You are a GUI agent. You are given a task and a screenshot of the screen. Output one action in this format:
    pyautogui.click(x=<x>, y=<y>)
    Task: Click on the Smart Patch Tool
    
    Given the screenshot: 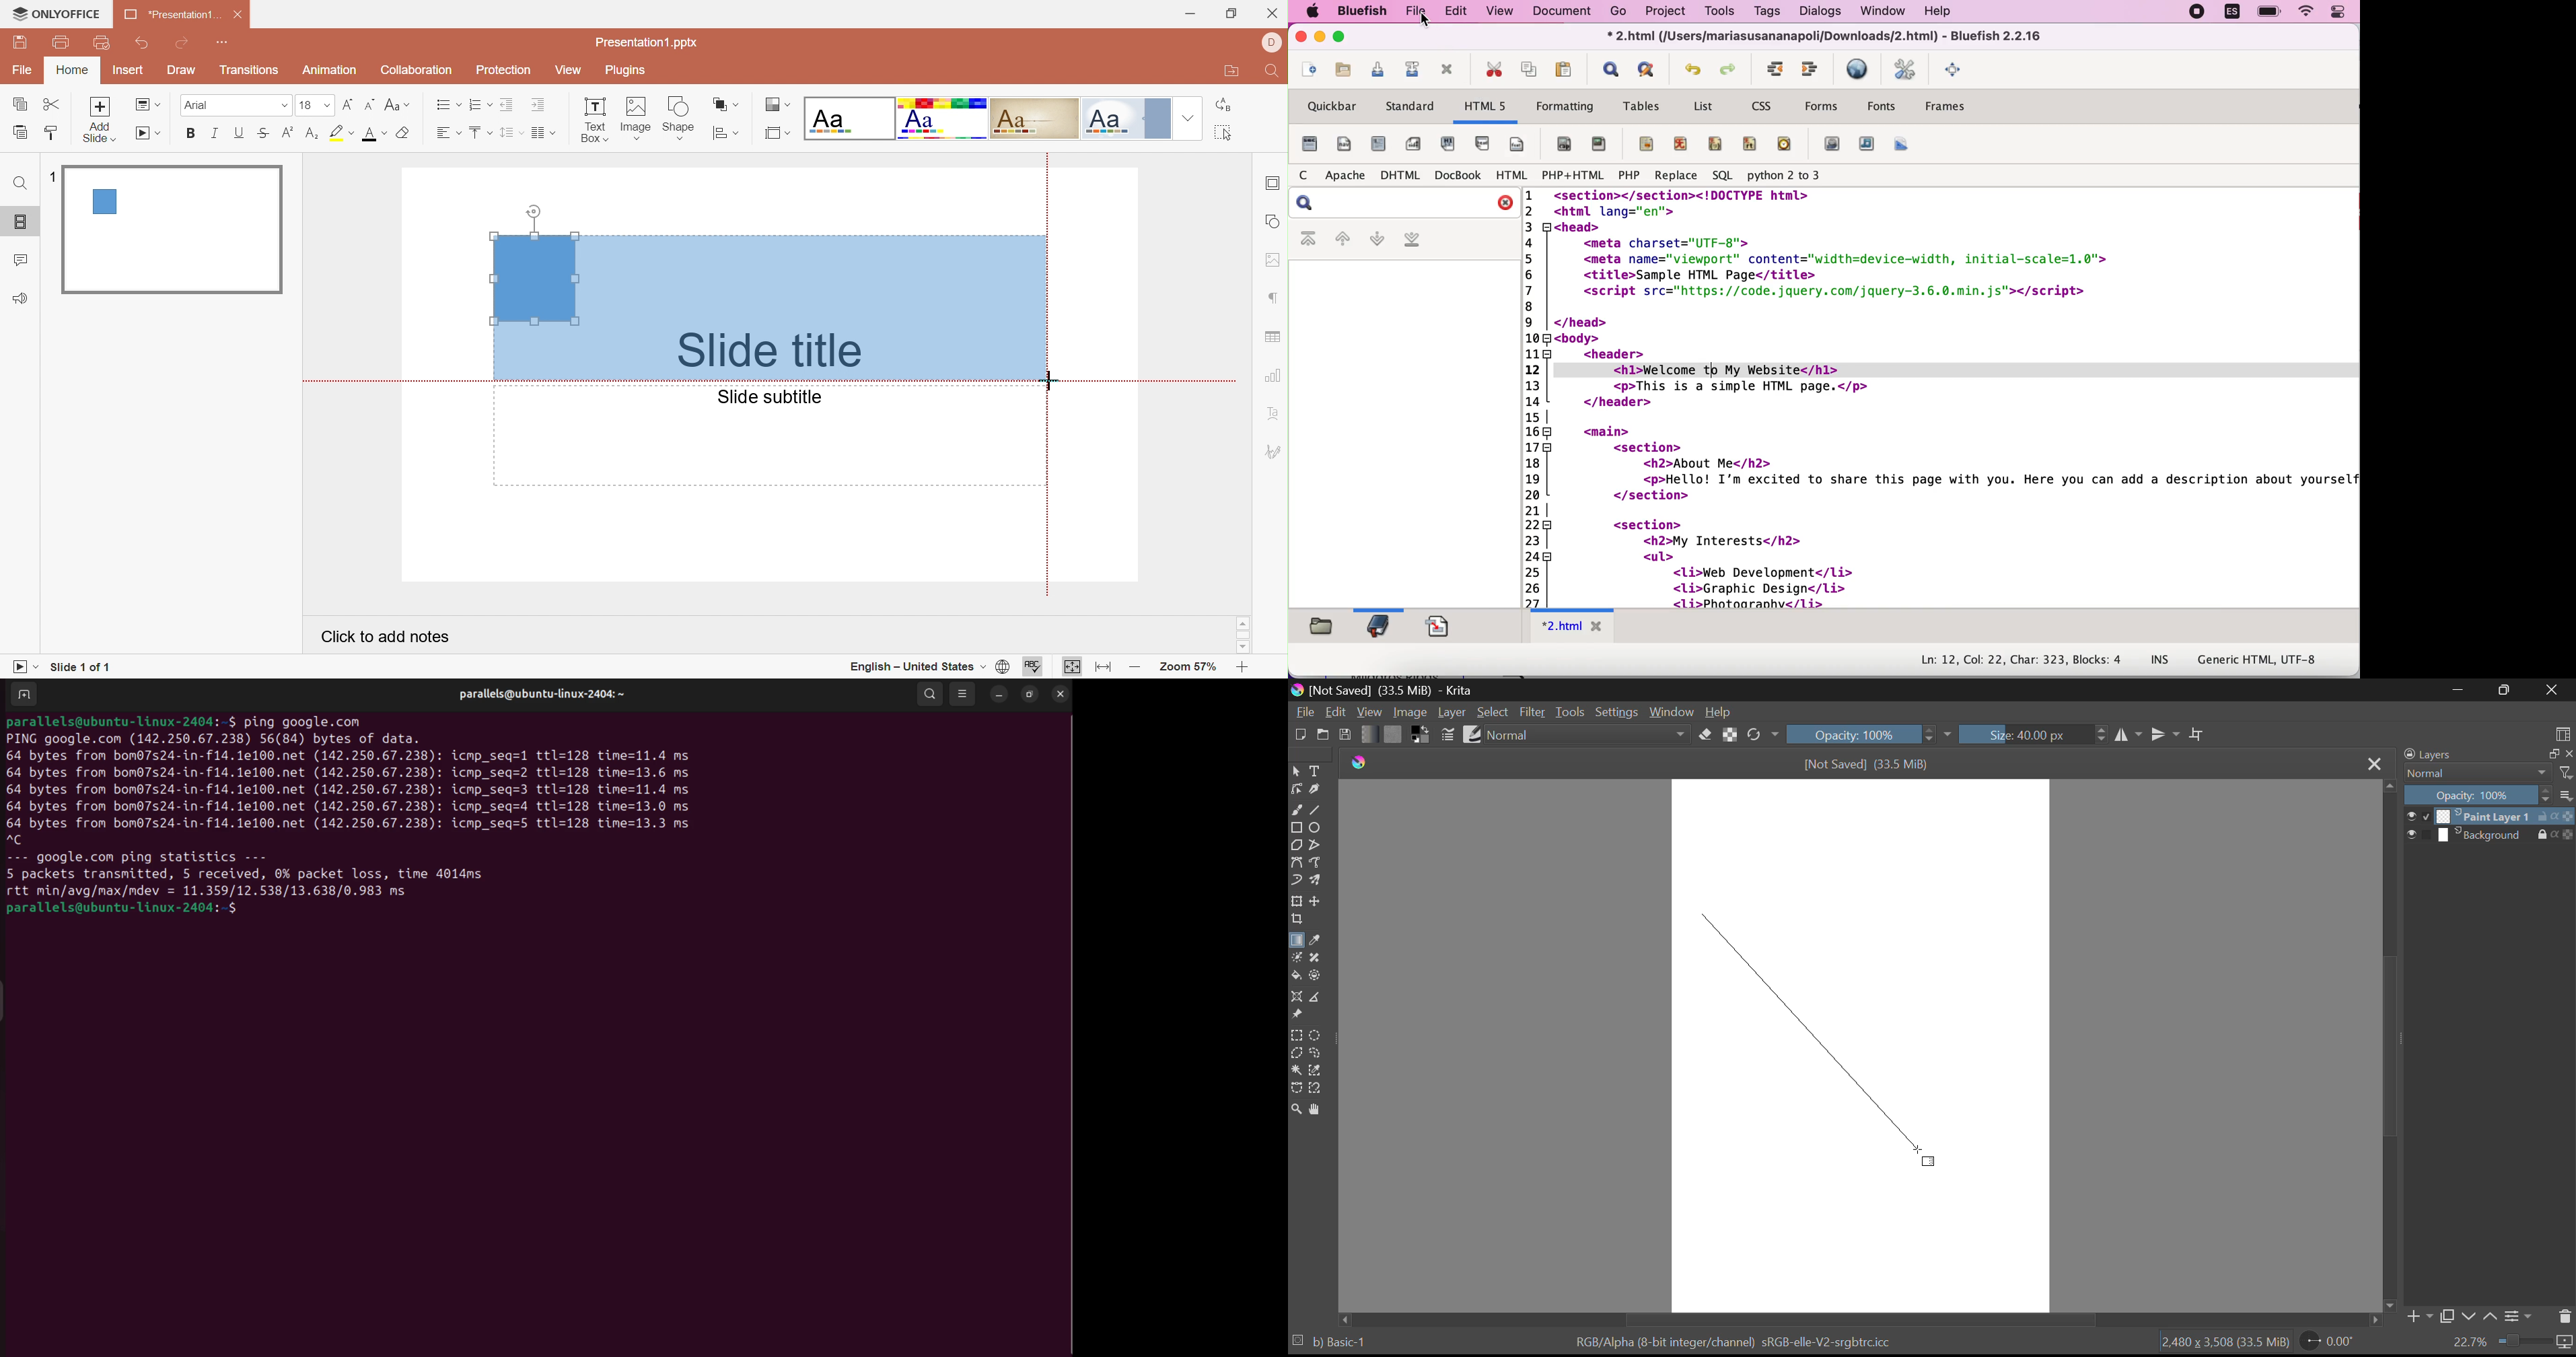 What is the action you would take?
    pyautogui.click(x=1316, y=959)
    